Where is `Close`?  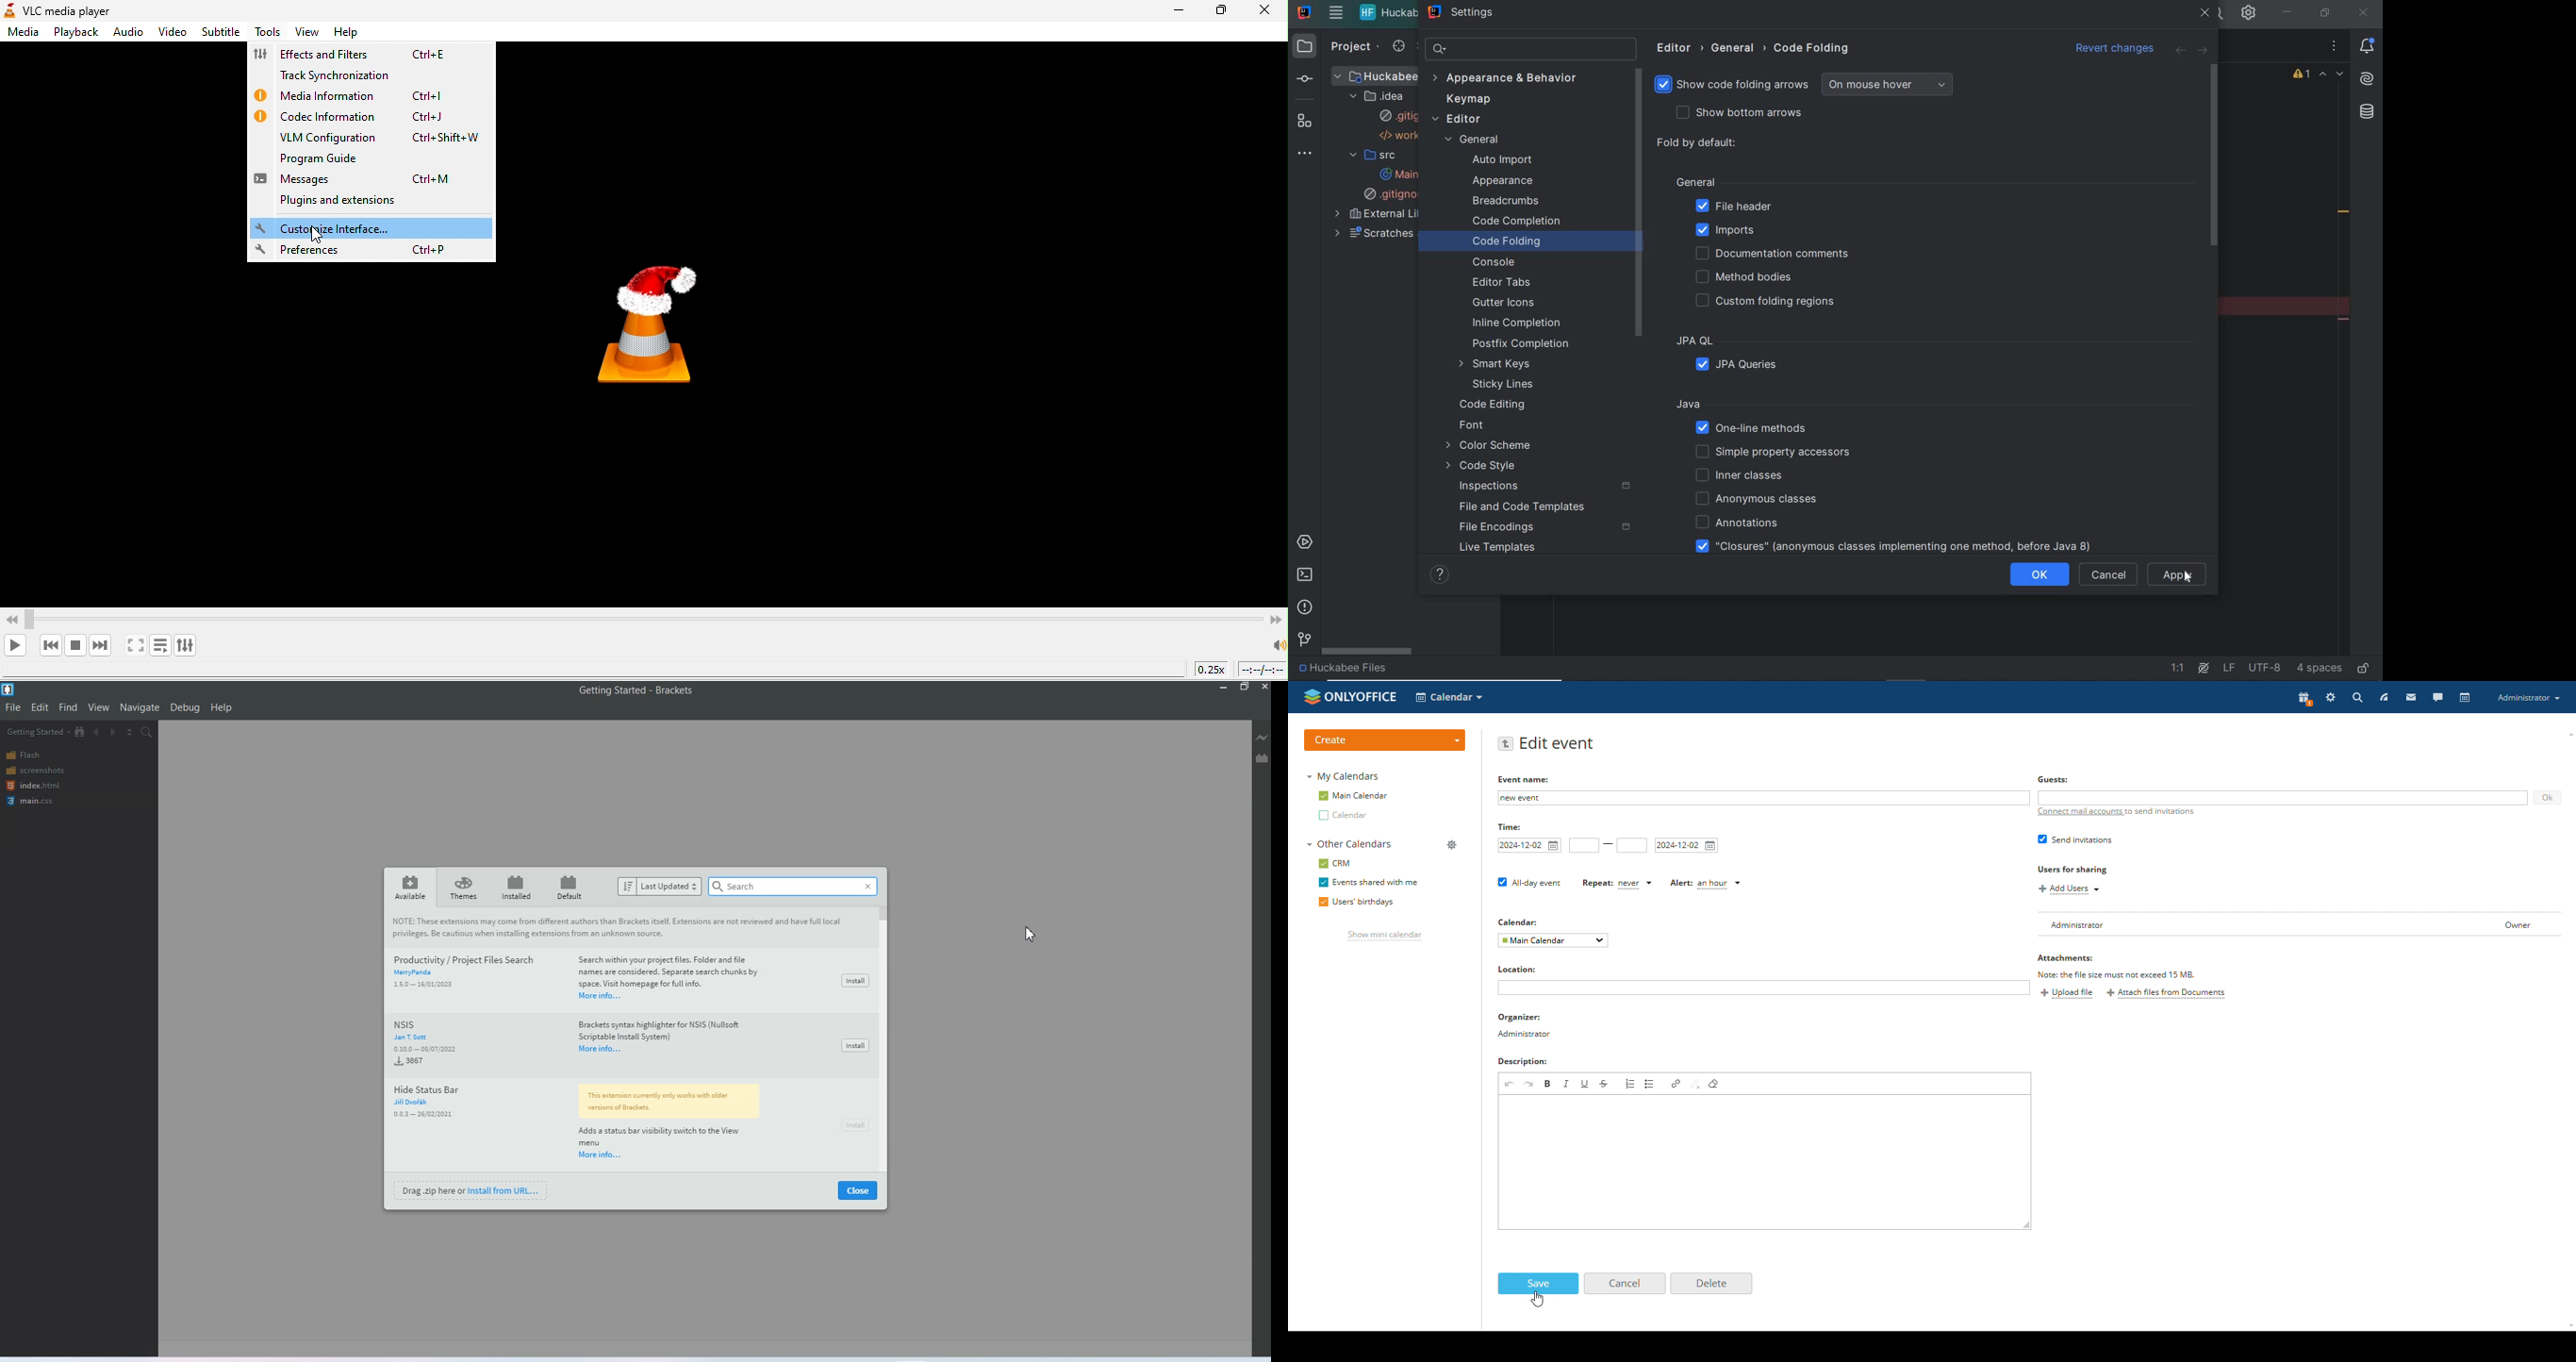 Close is located at coordinates (1264, 688).